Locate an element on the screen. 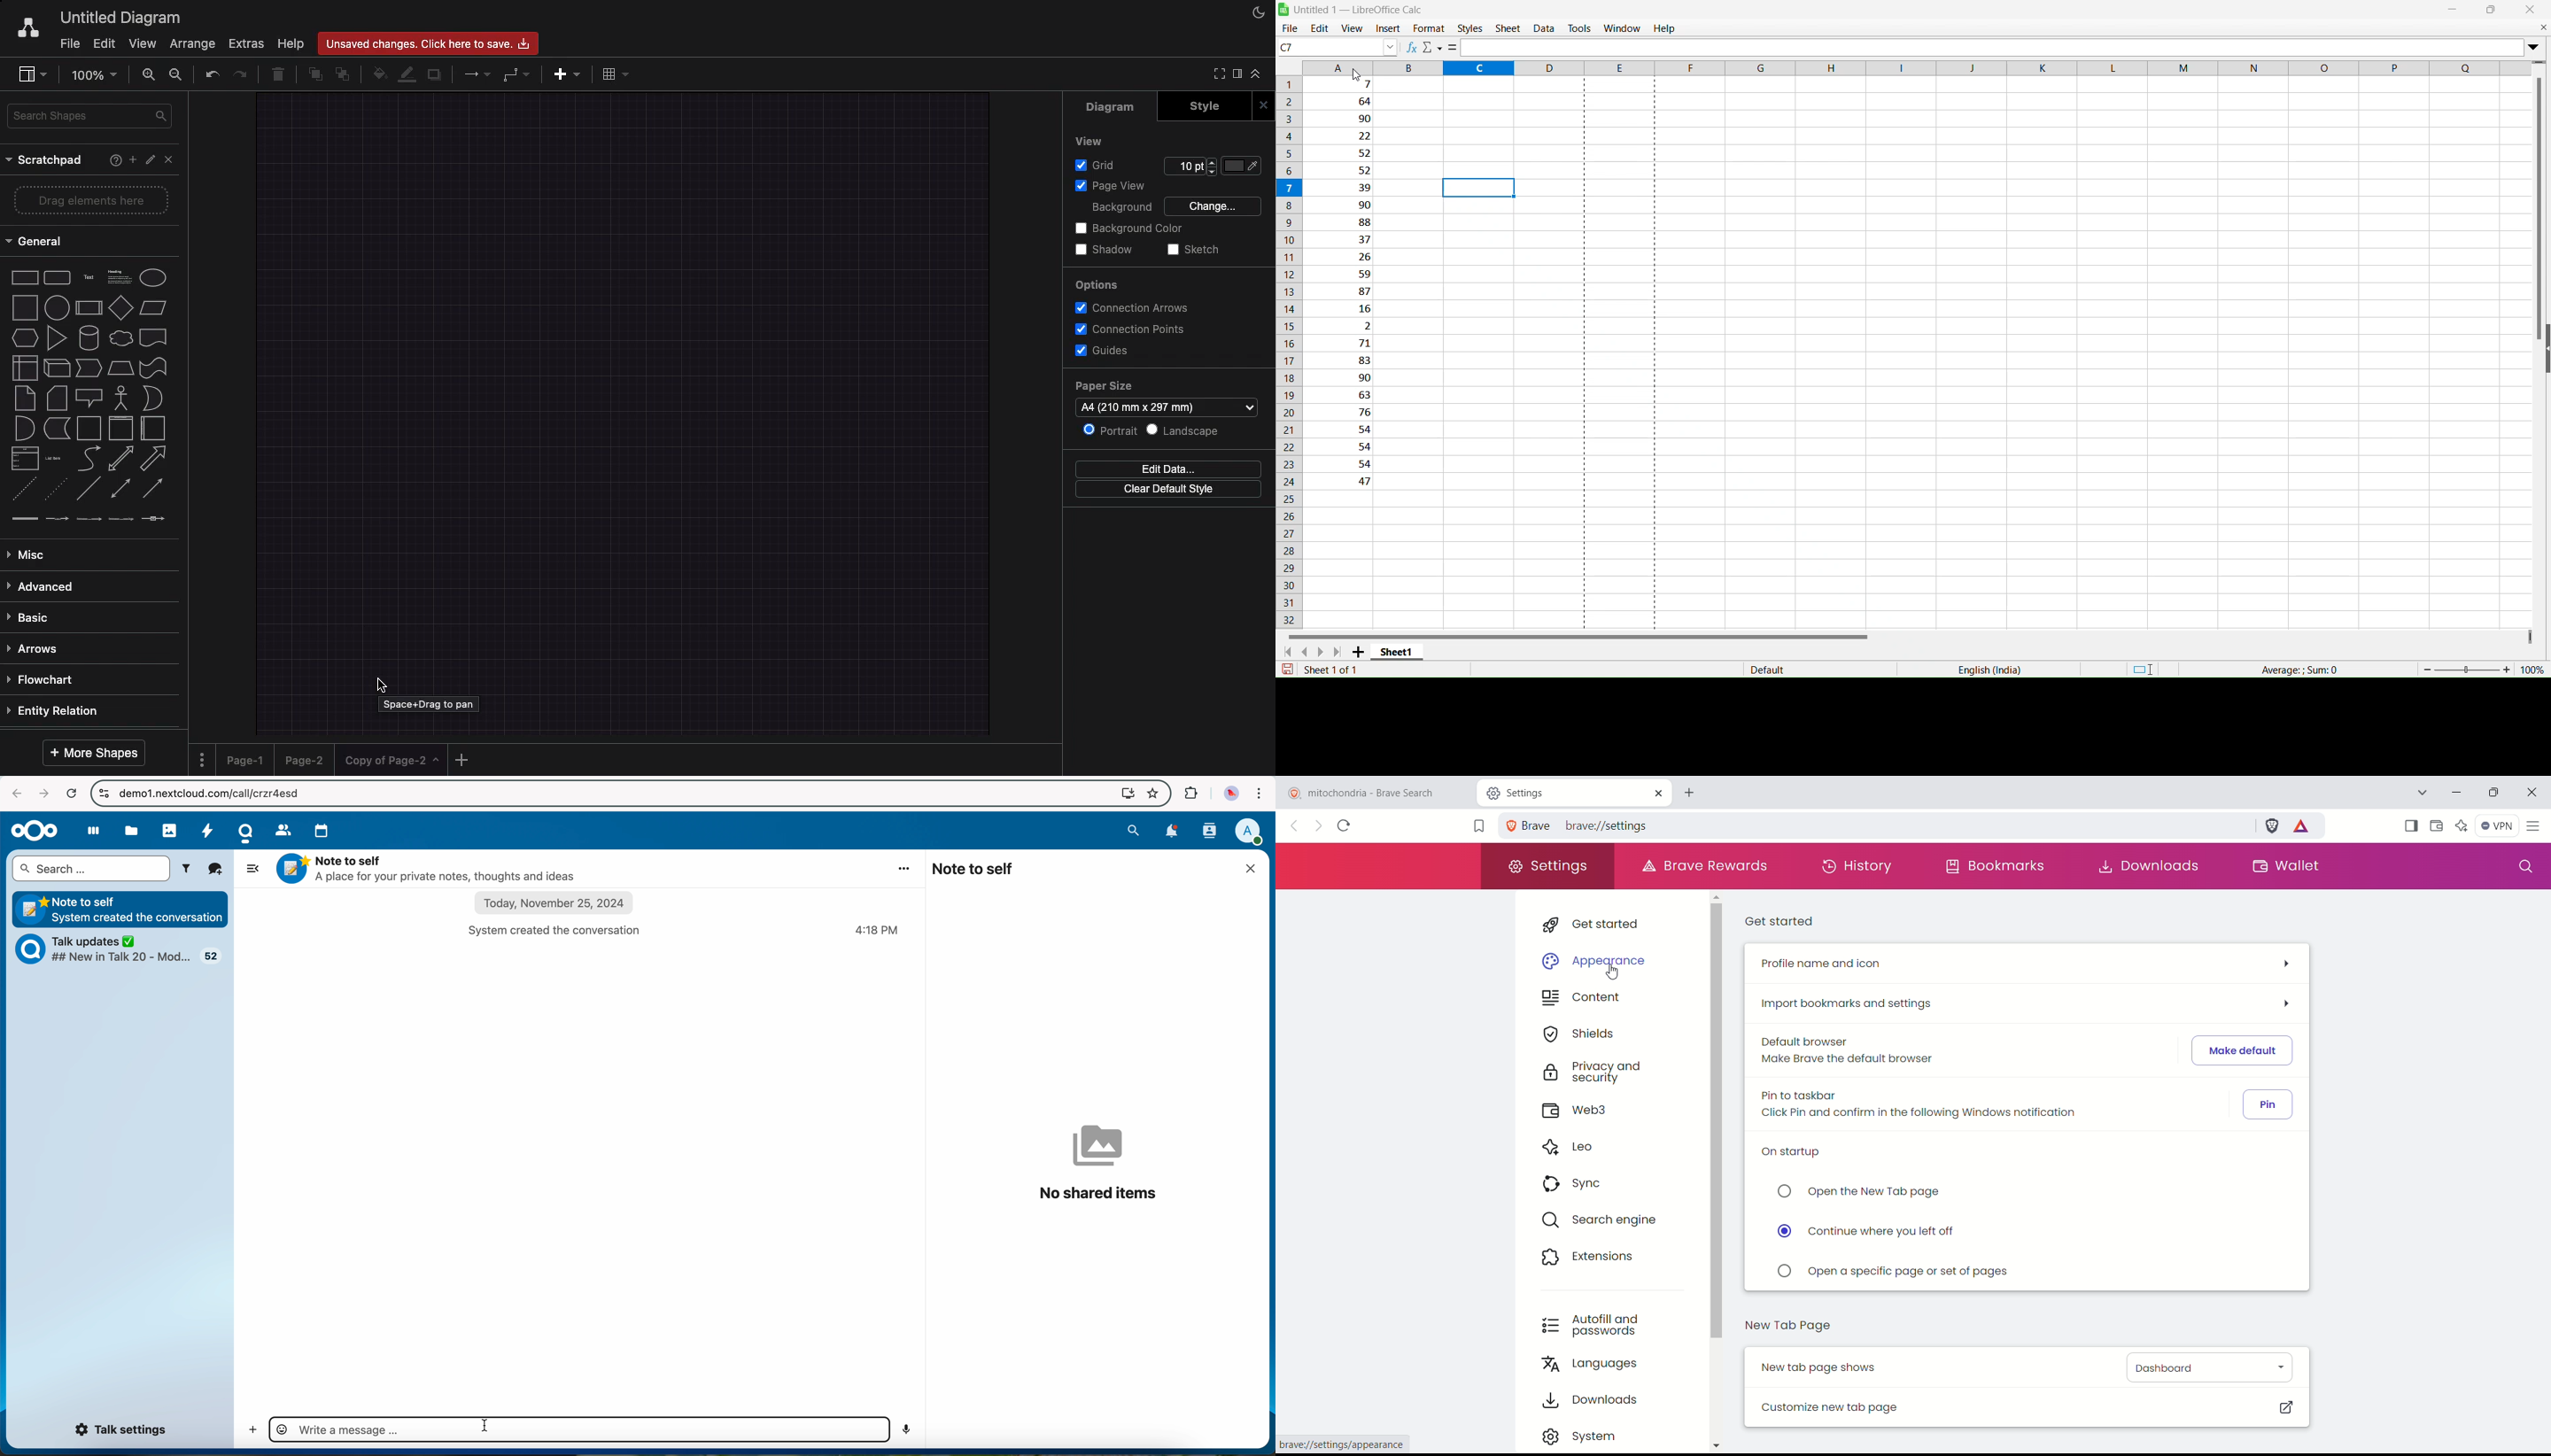 This screenshot has height=1456, width=2576. Sidebar is located at coordinates (1236, 74).